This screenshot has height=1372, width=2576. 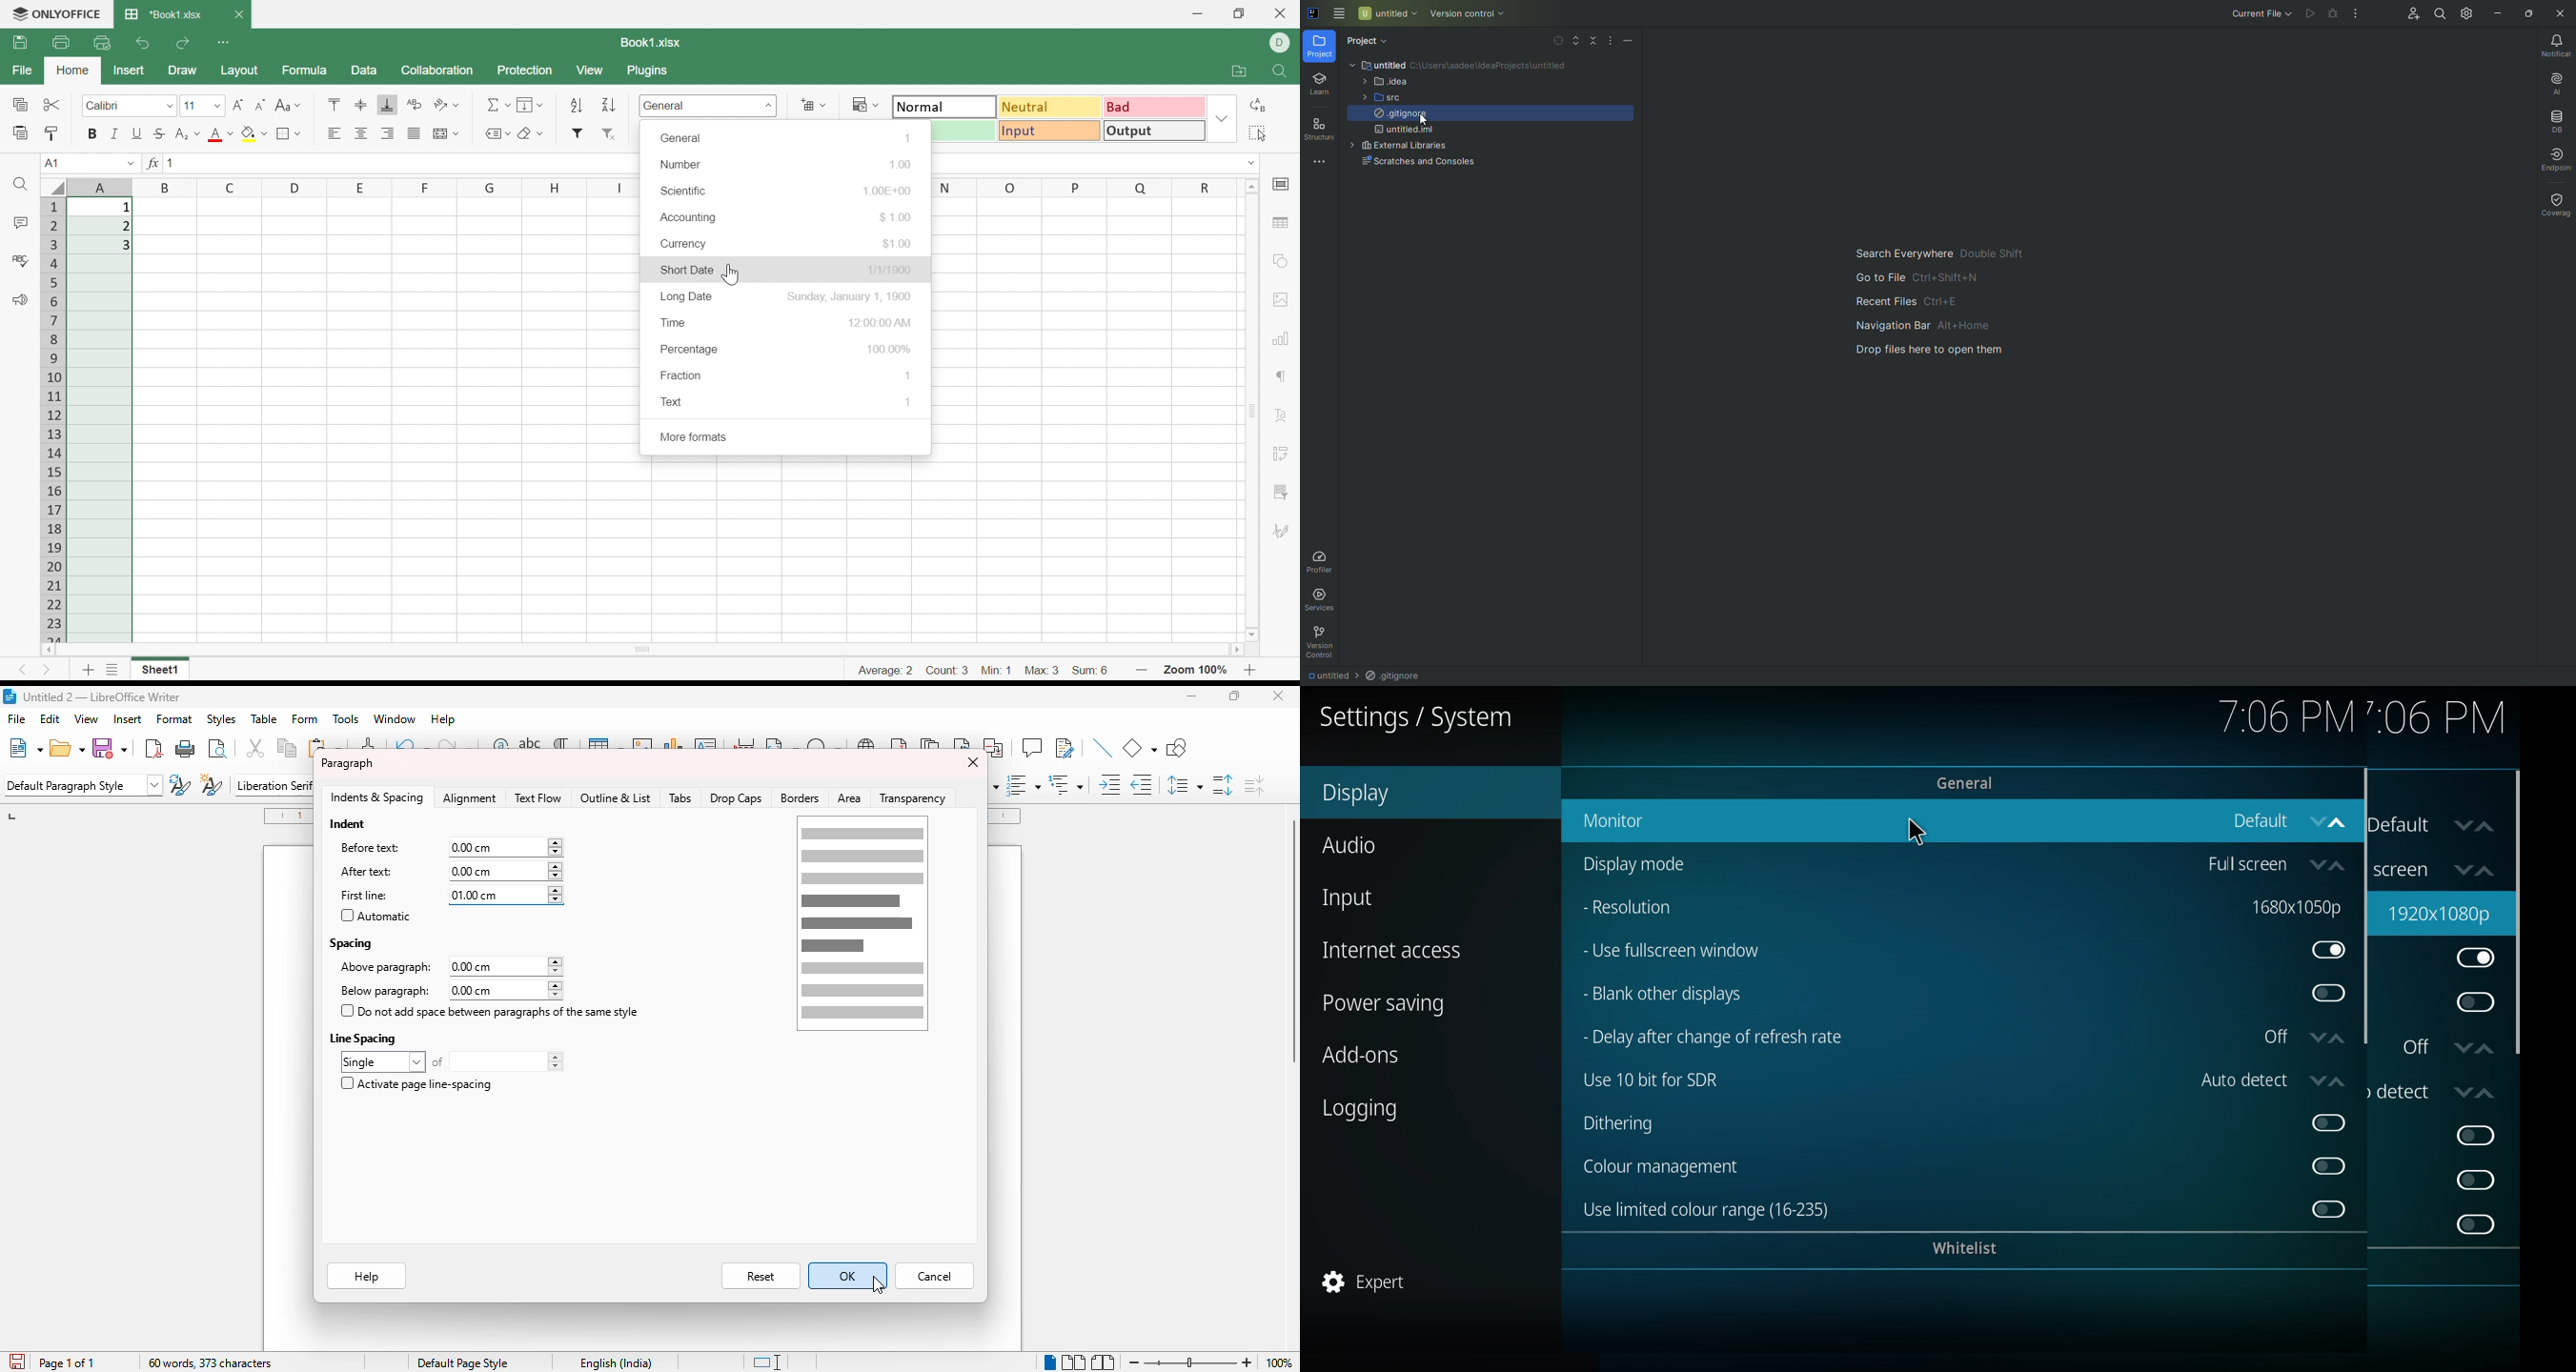 What do you see at coordinates (2441, 826) in the screenshot?
I see `default` at bounding box center [2441, 826].